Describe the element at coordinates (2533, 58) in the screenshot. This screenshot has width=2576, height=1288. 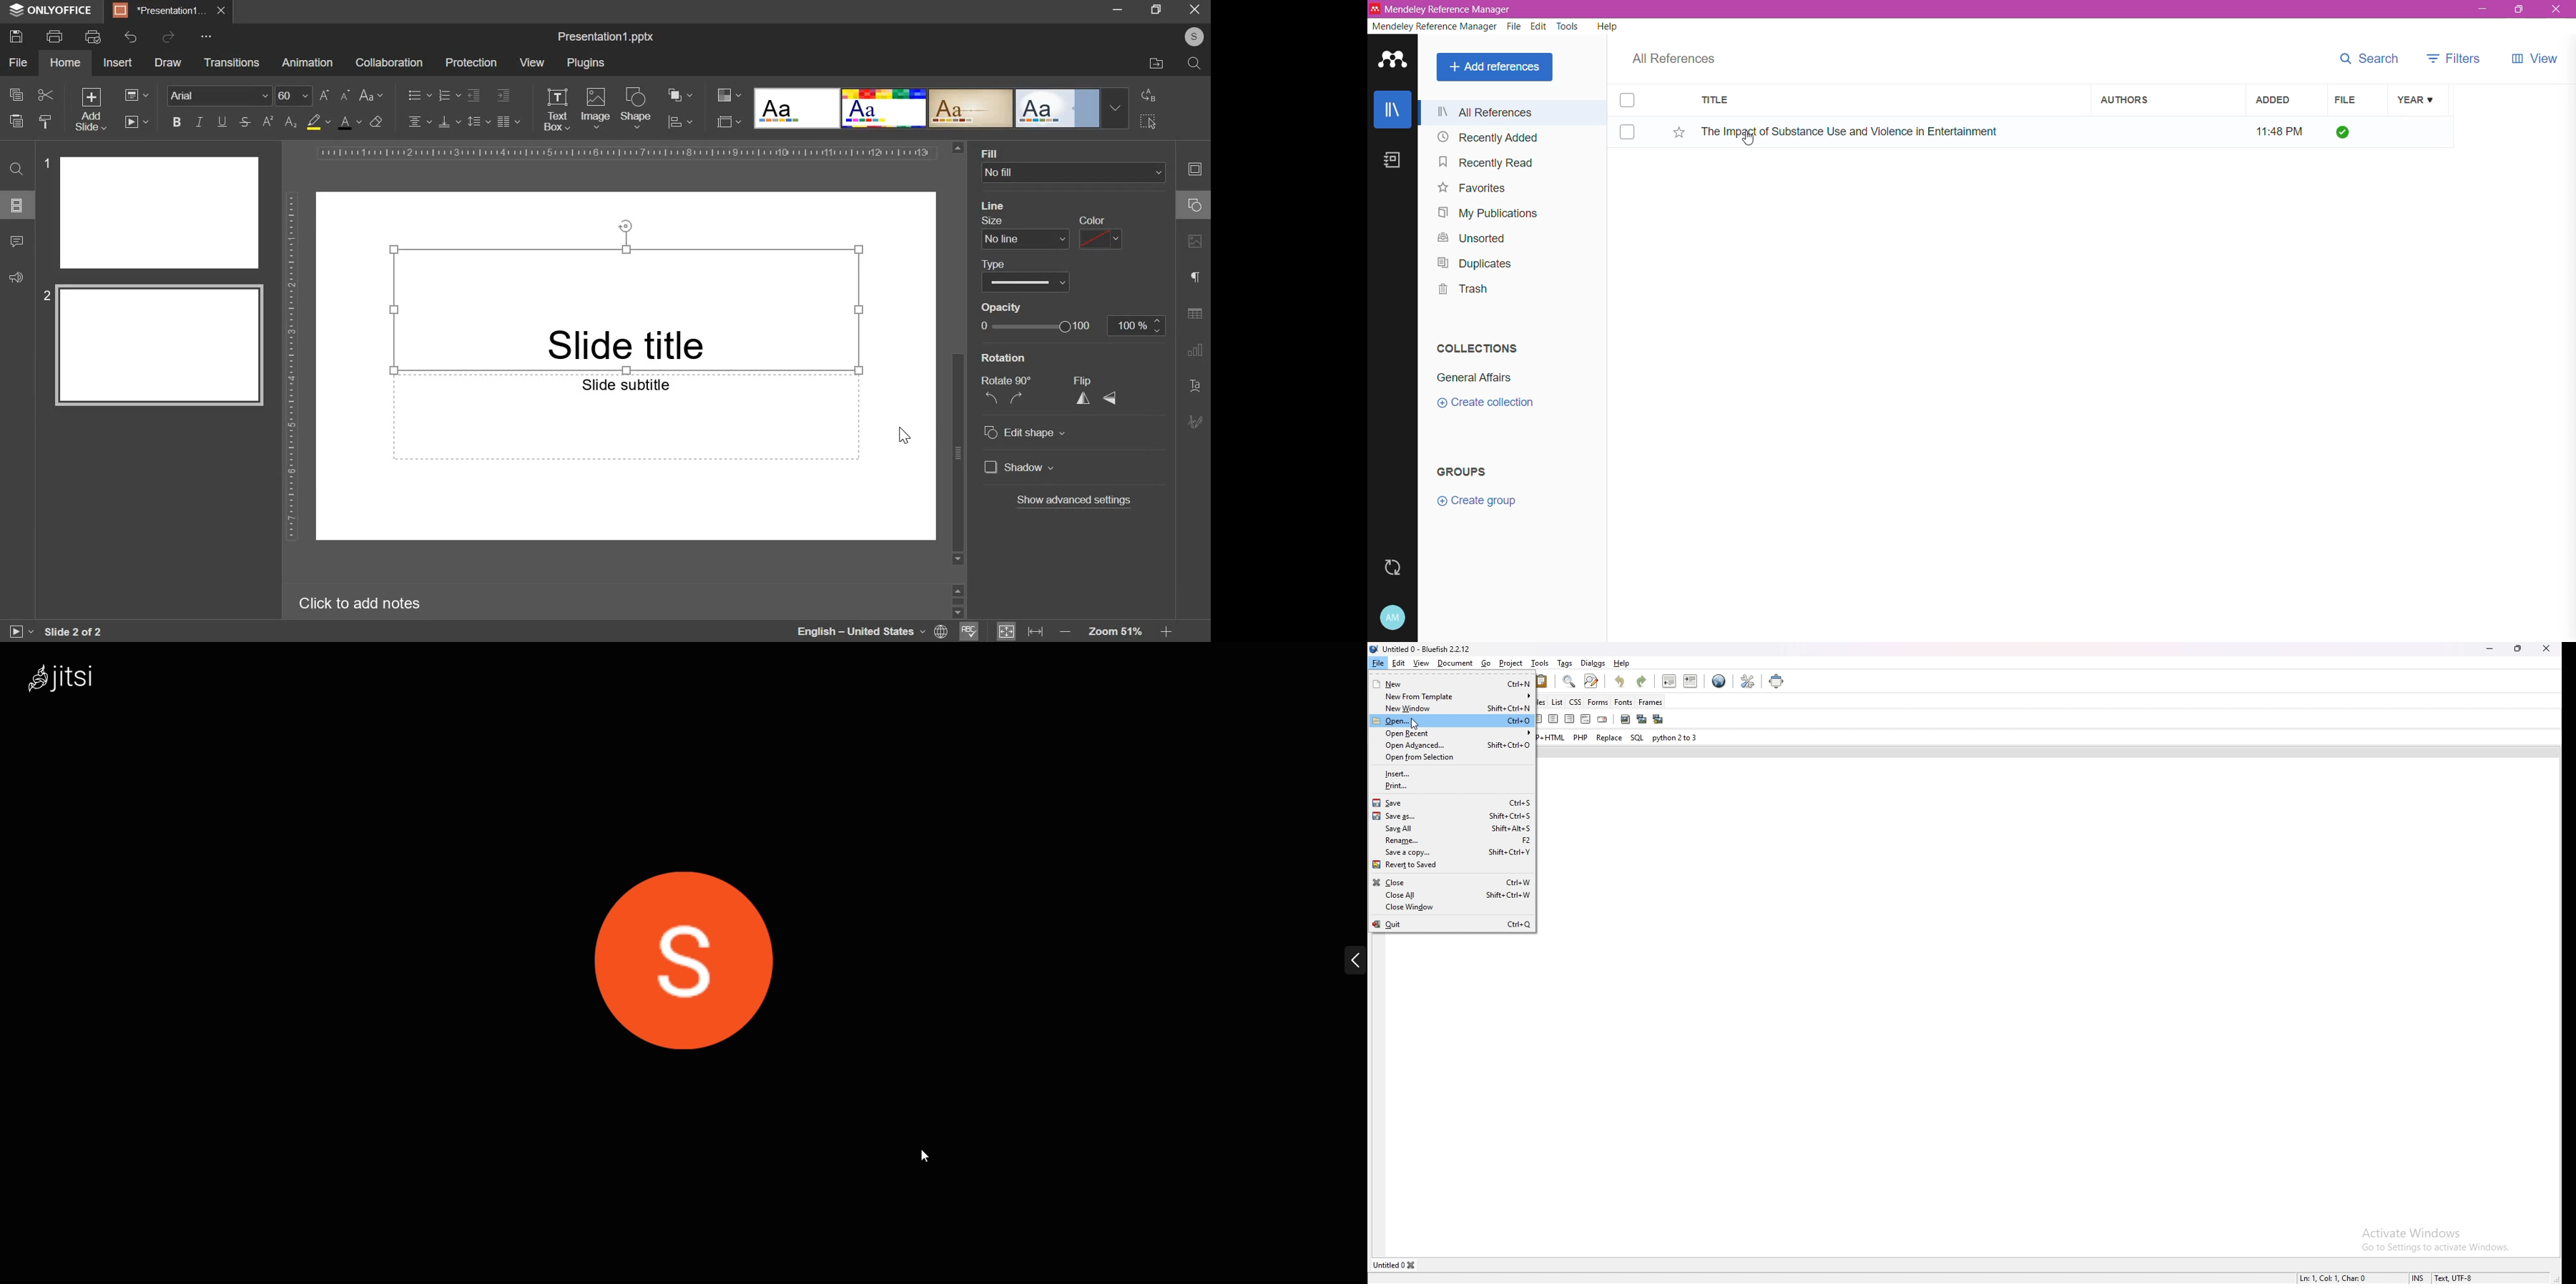
I see `View` at that location.